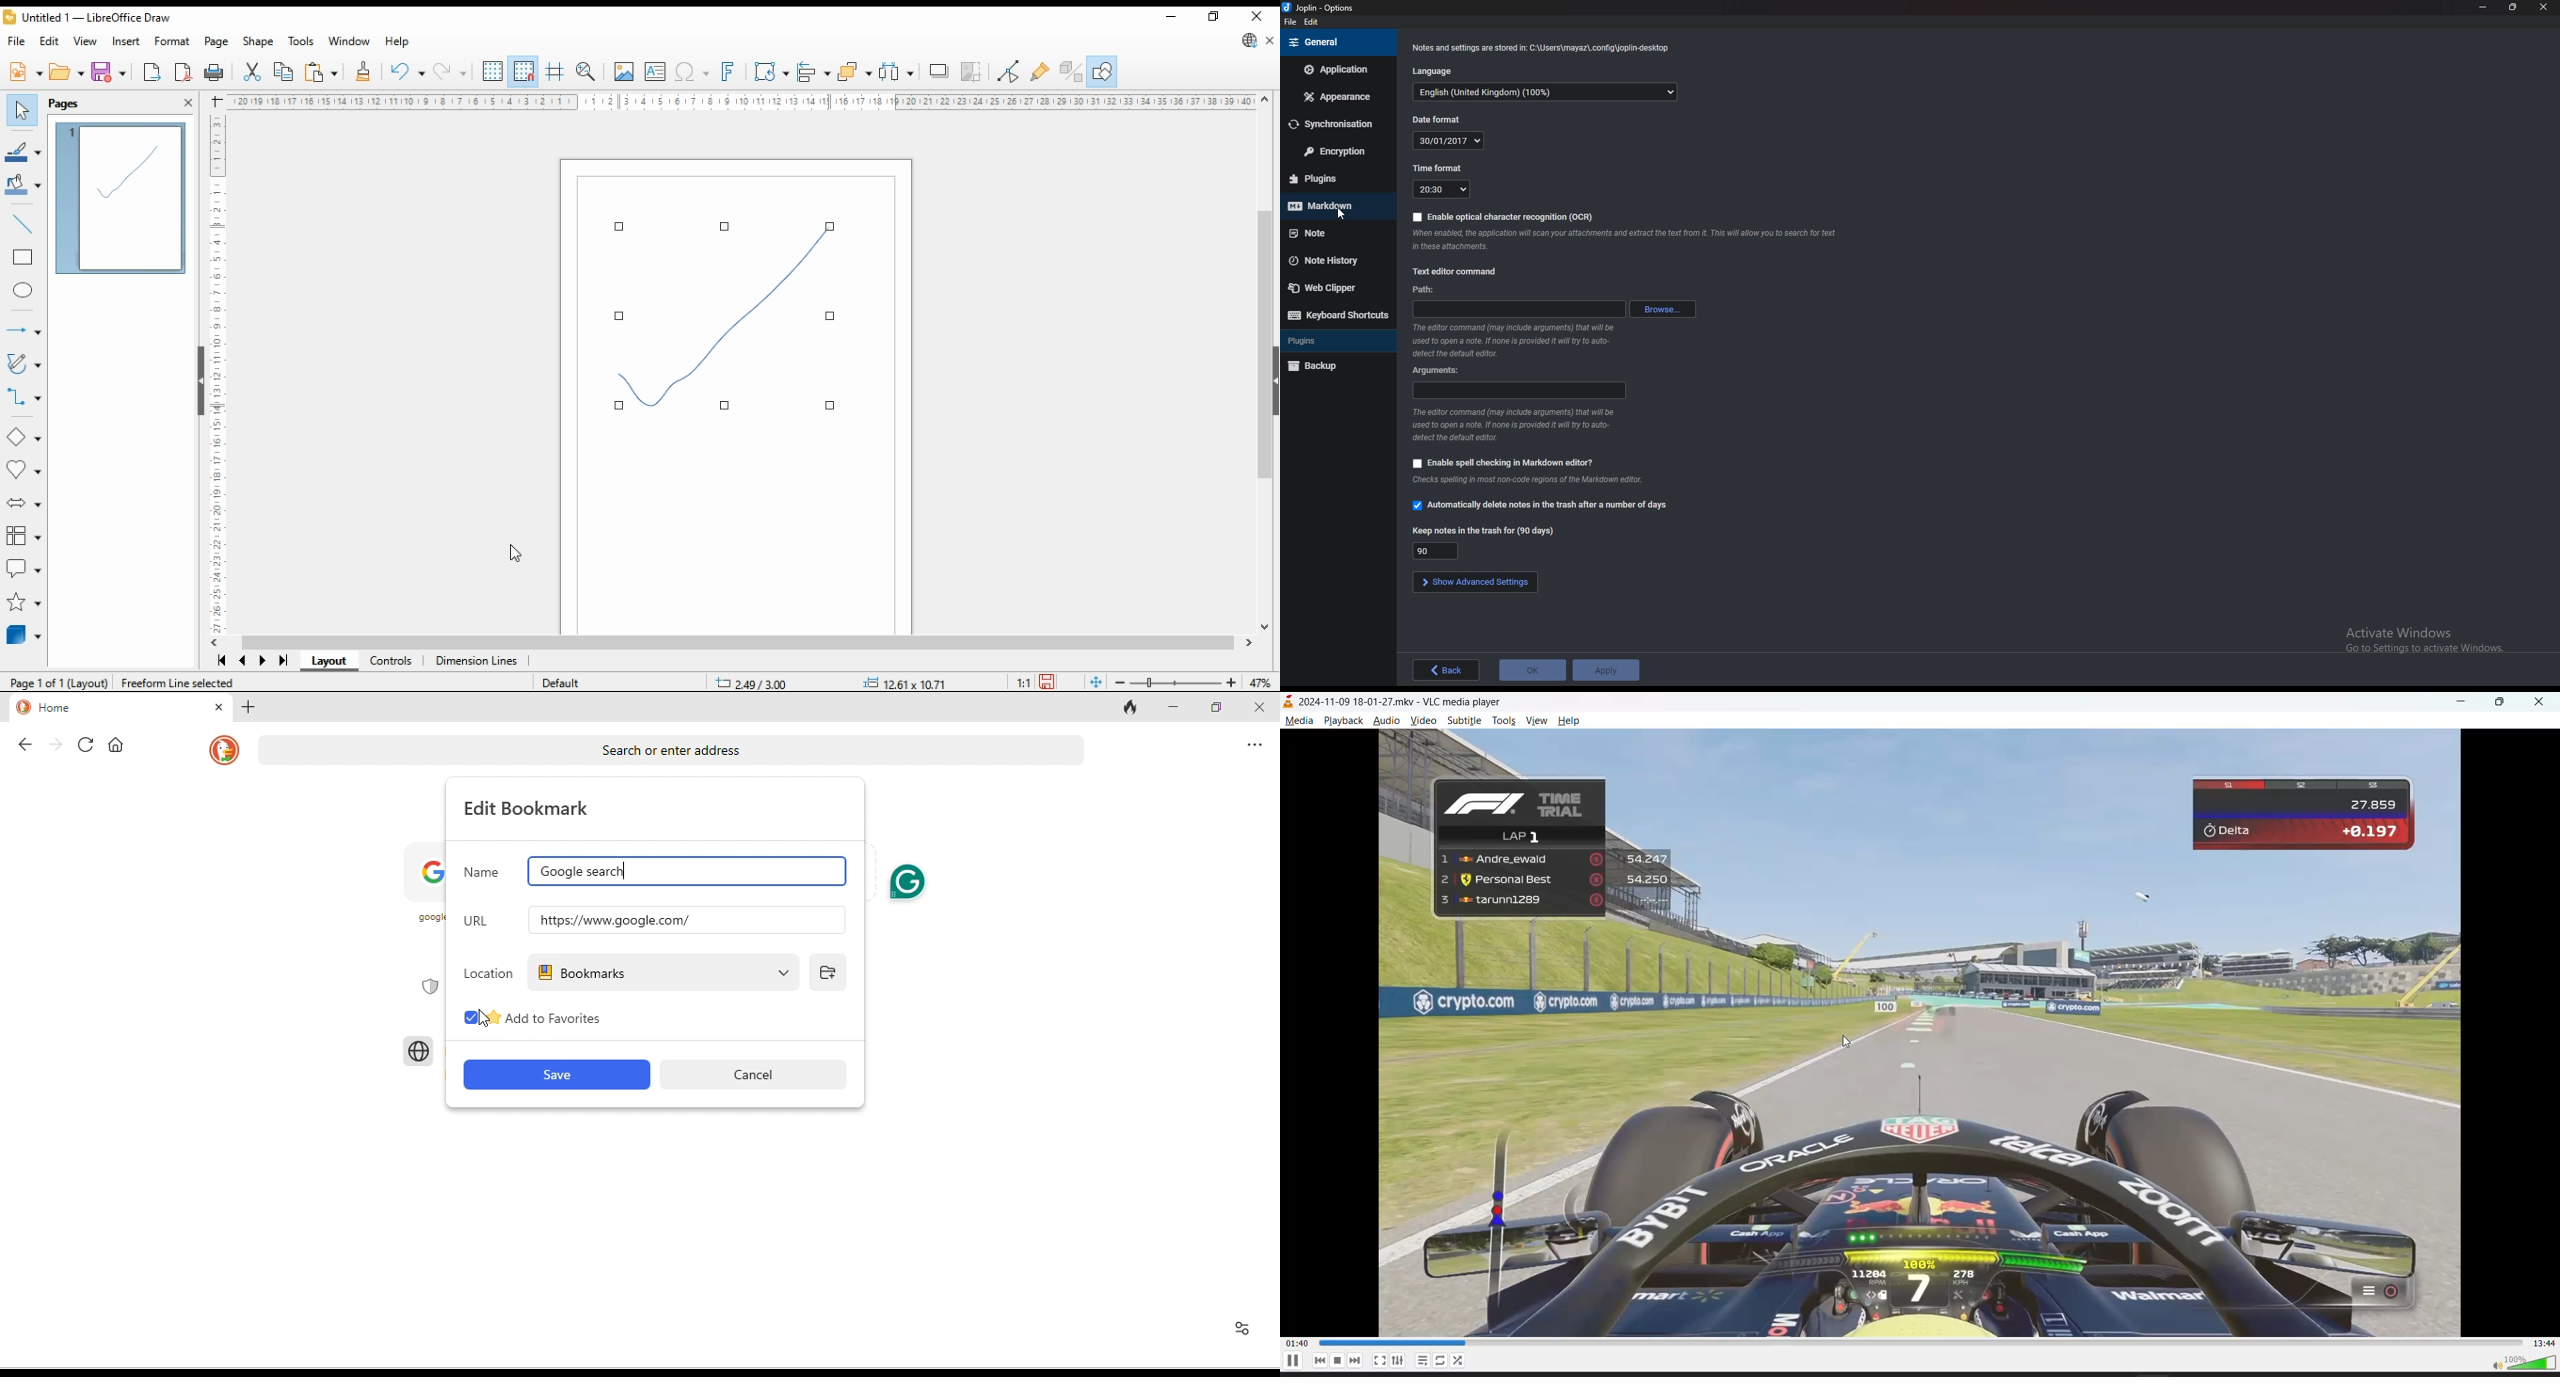  I want to click on window, so click(349, 41).